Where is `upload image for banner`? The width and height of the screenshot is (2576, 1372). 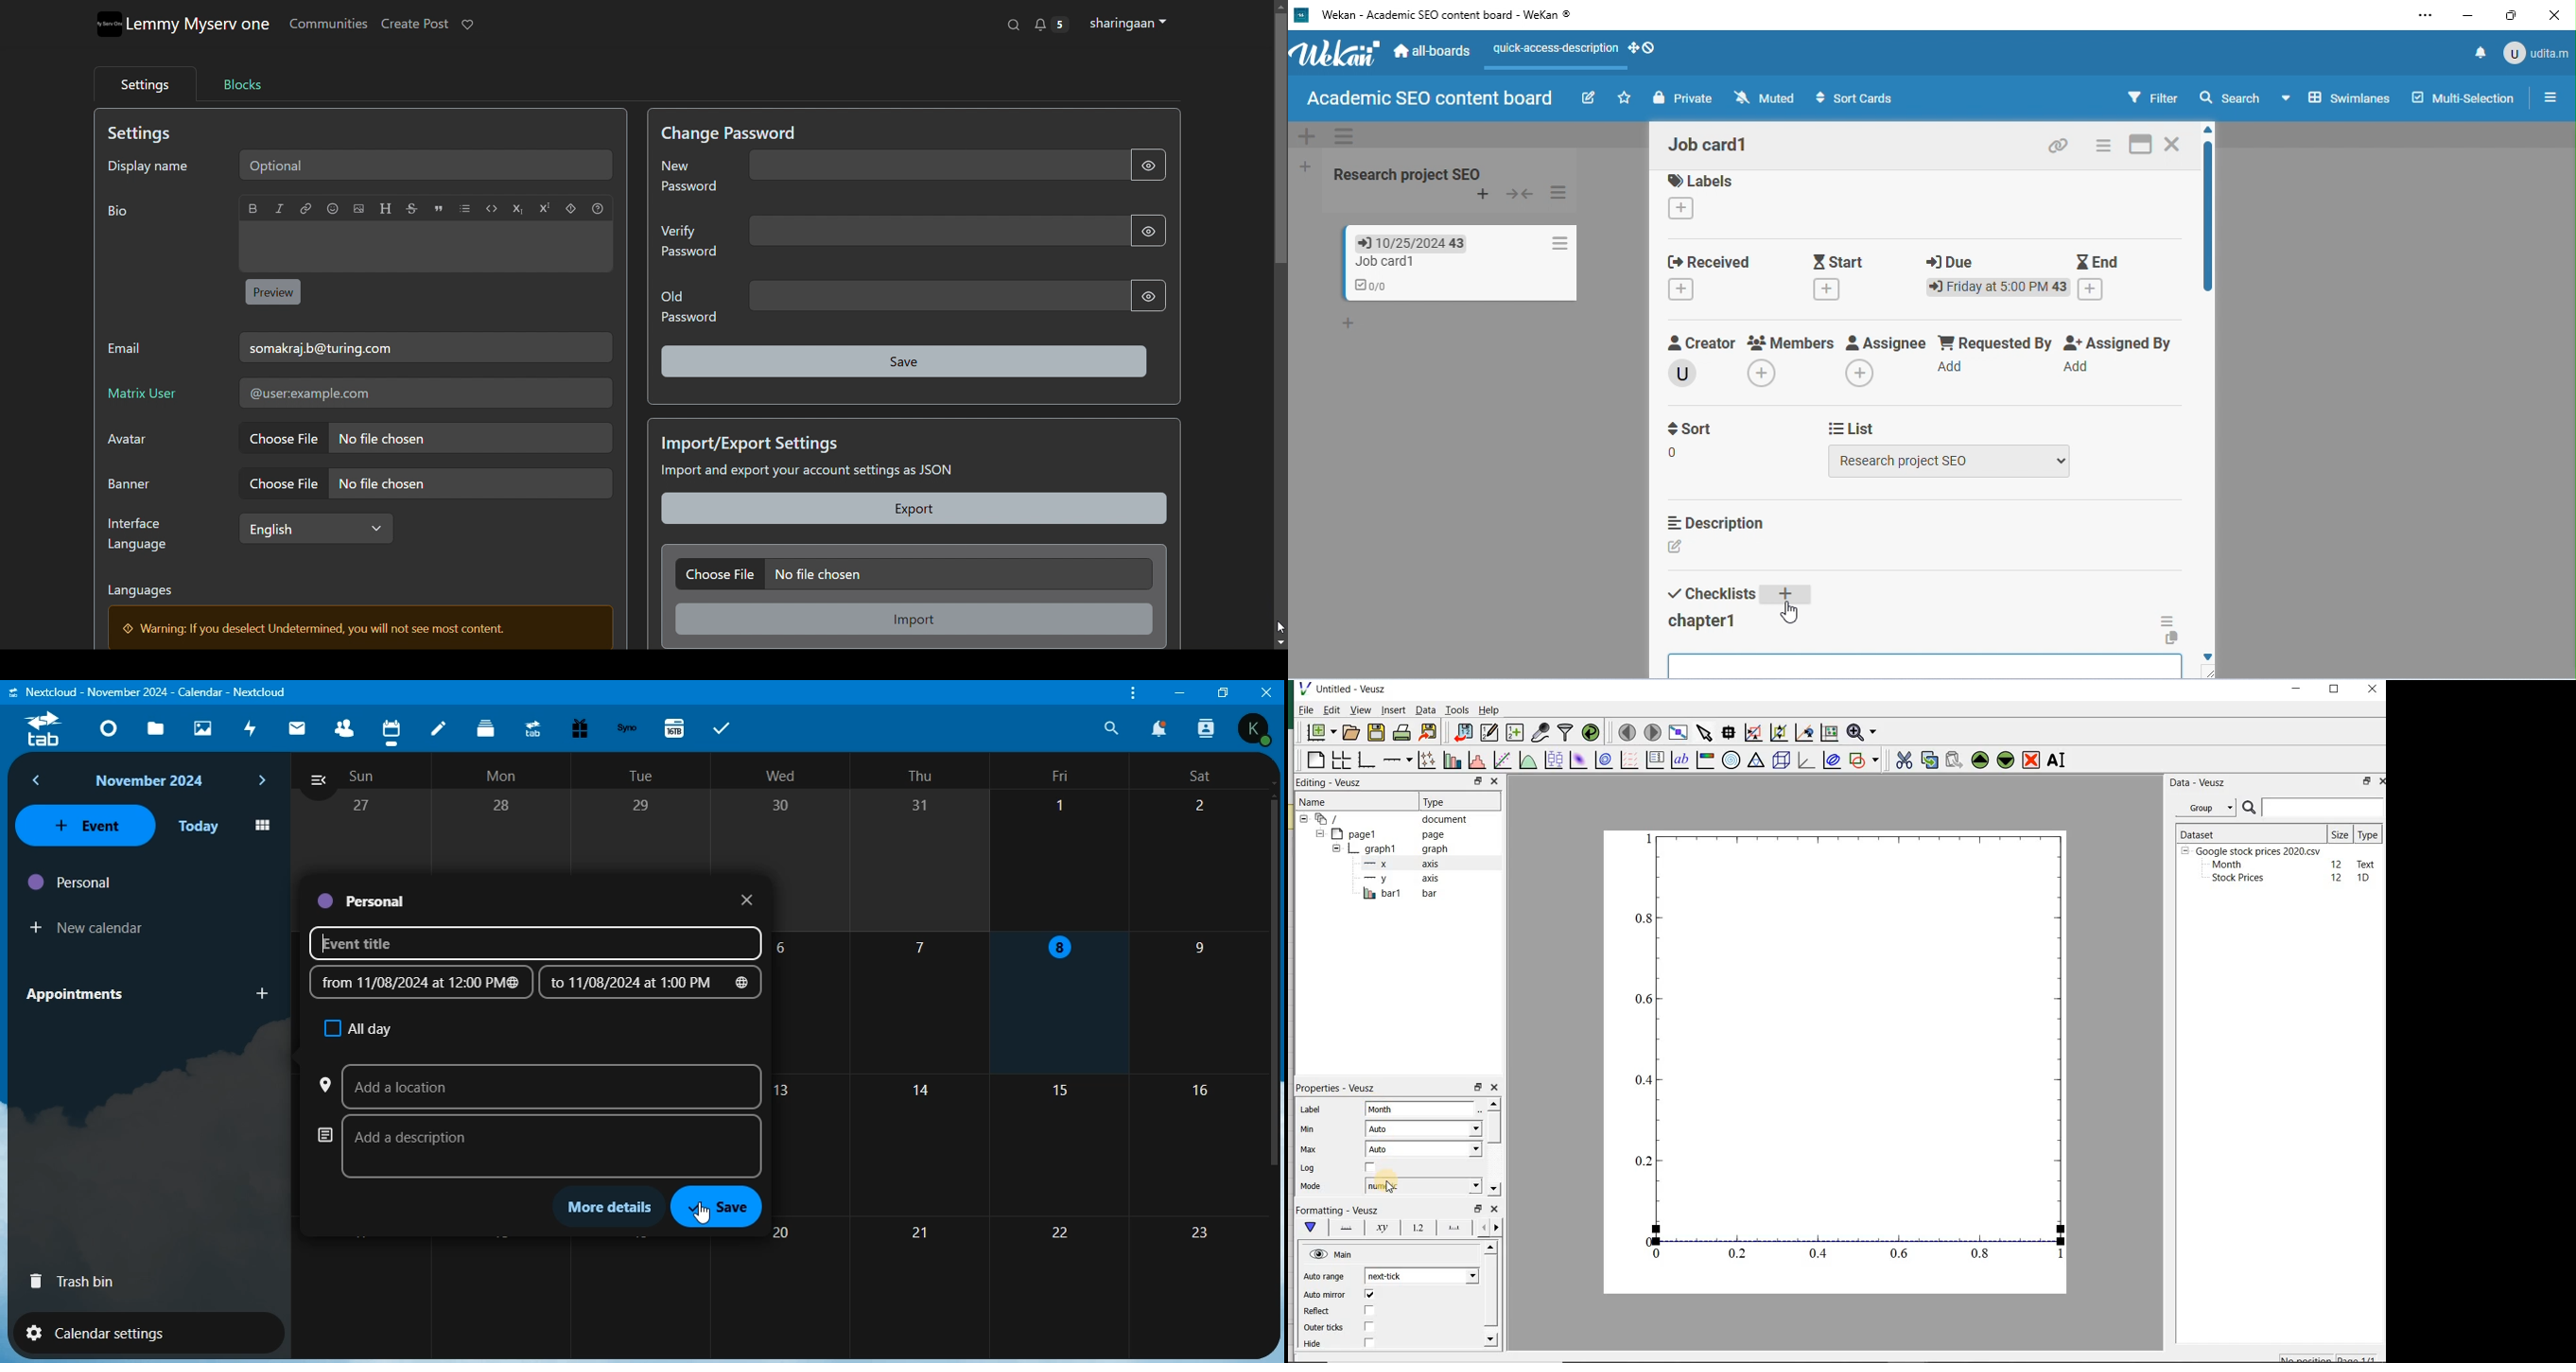 upload image for banner is located at coordinates (424, 484).